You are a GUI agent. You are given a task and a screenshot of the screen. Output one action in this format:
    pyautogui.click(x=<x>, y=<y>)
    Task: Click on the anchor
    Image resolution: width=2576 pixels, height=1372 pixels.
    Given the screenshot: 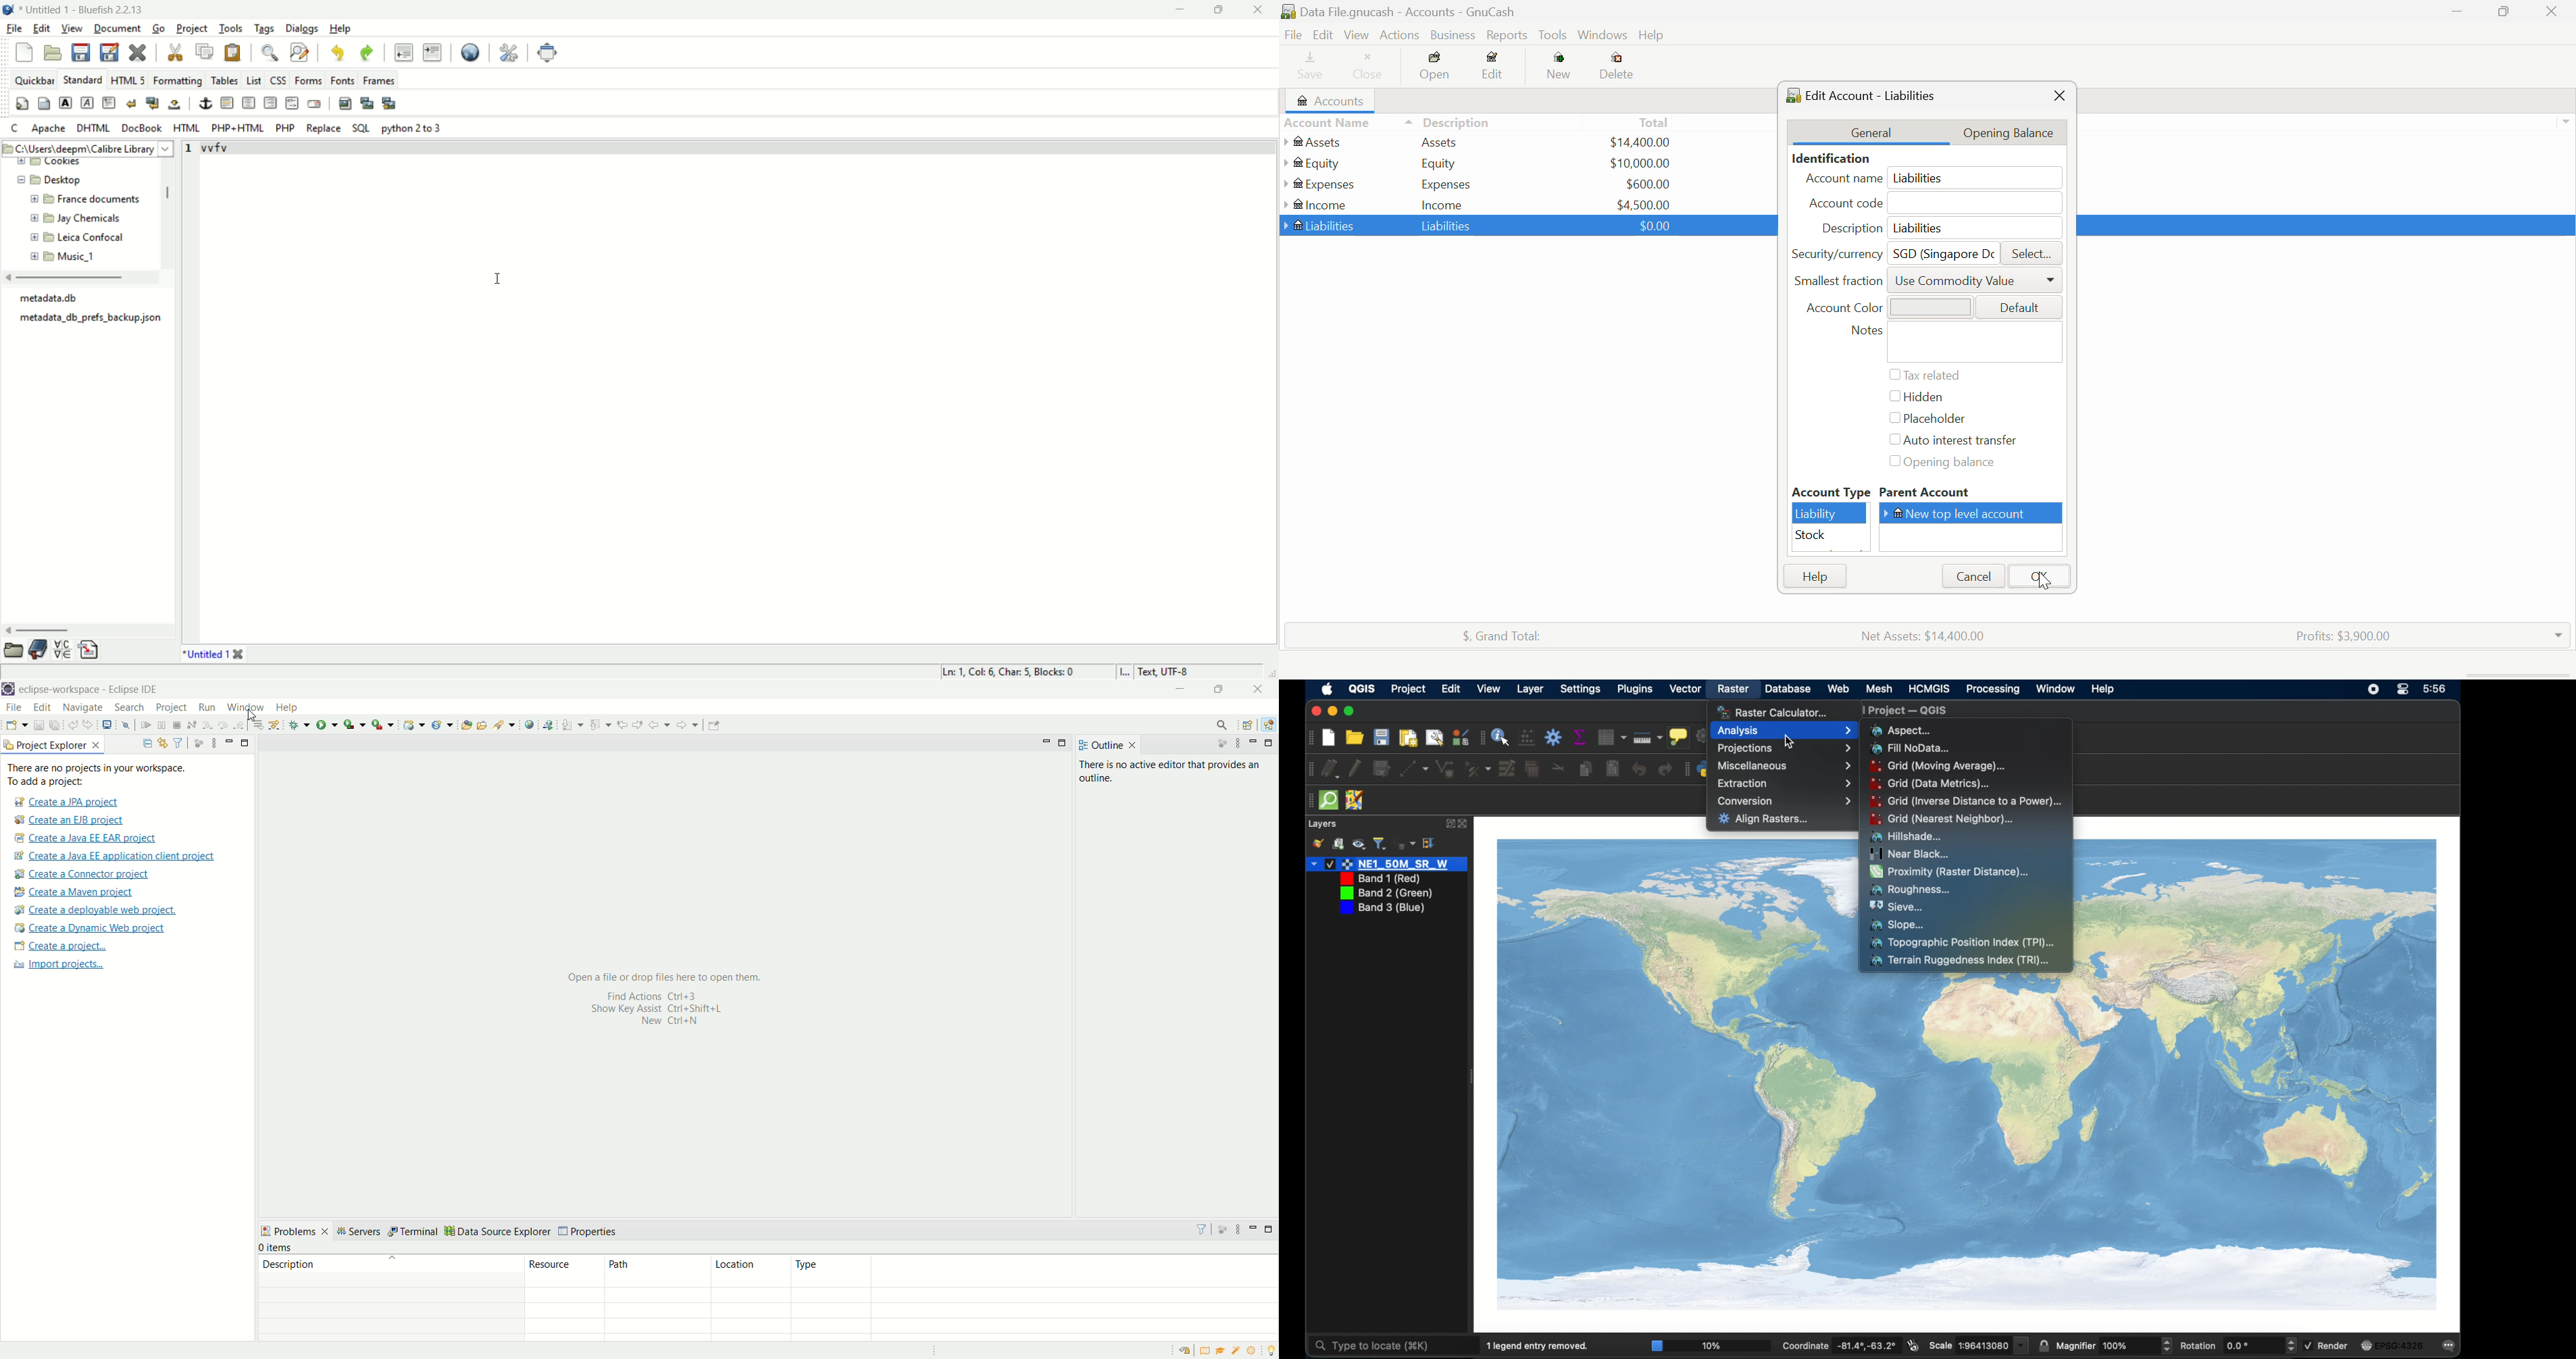 What is the action you would take?
    pyautogui.click(x=205, y=103)
    